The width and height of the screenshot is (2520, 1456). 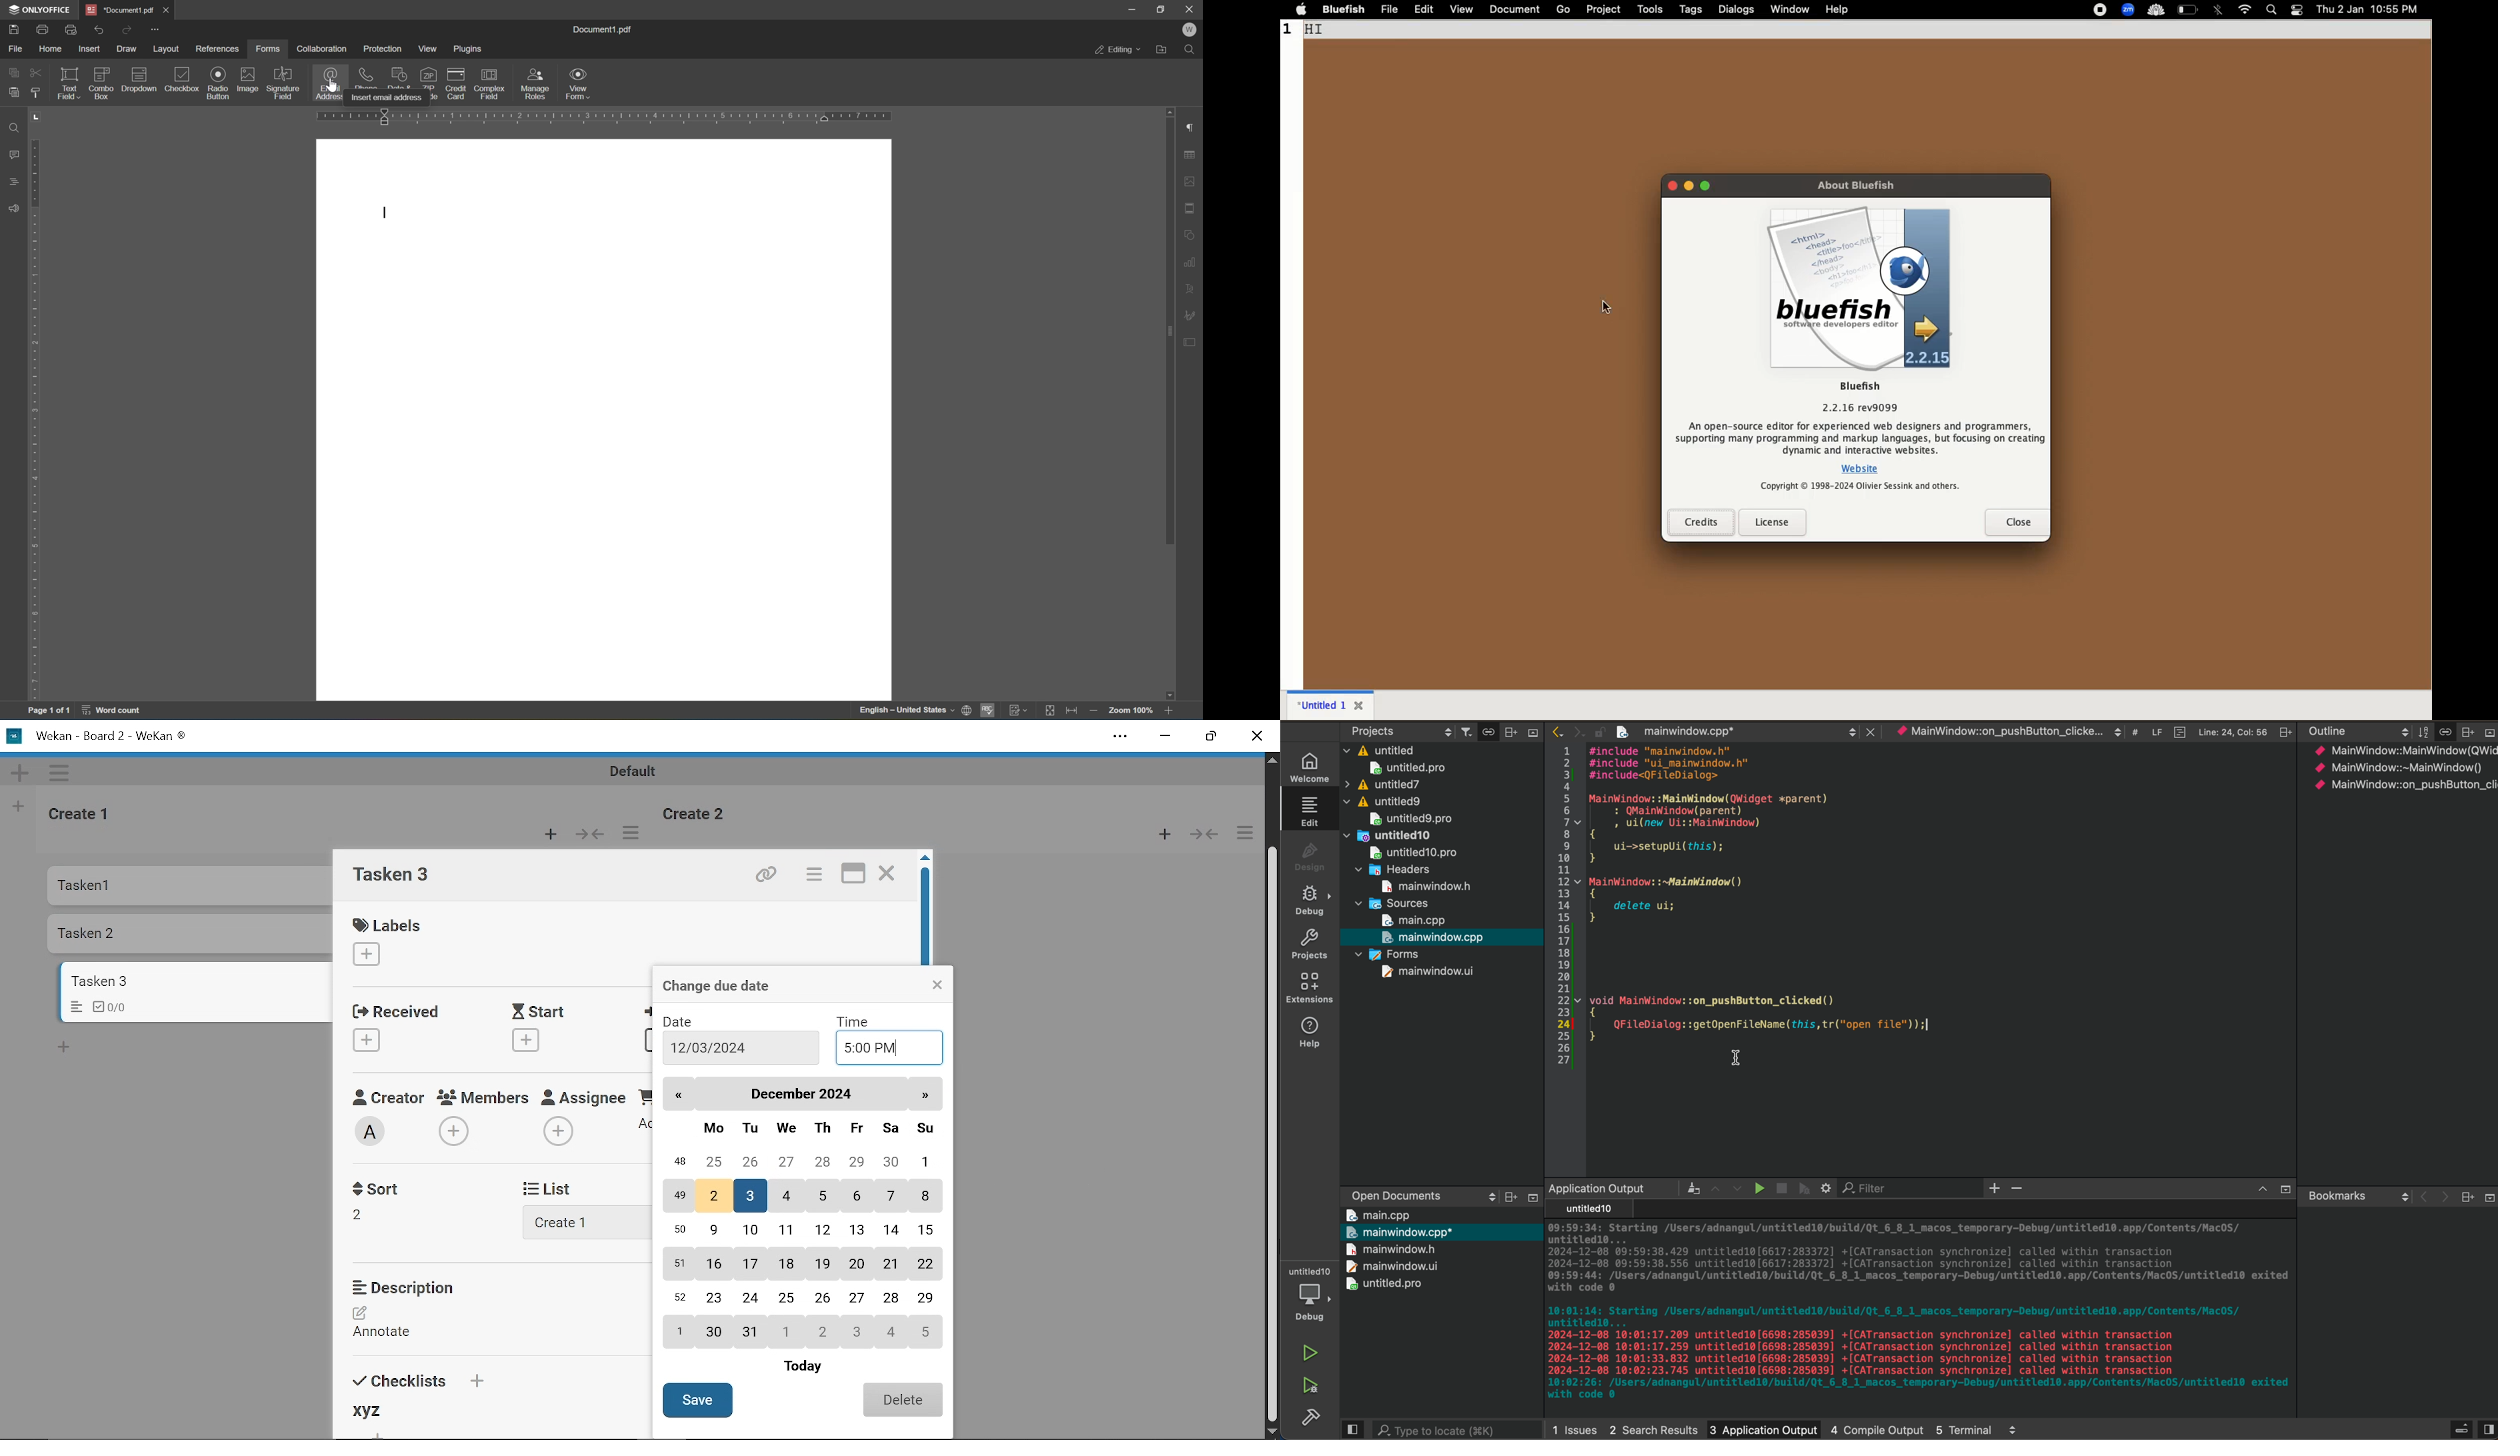 I want to click on text art settings, so click(x=1194, y=288).